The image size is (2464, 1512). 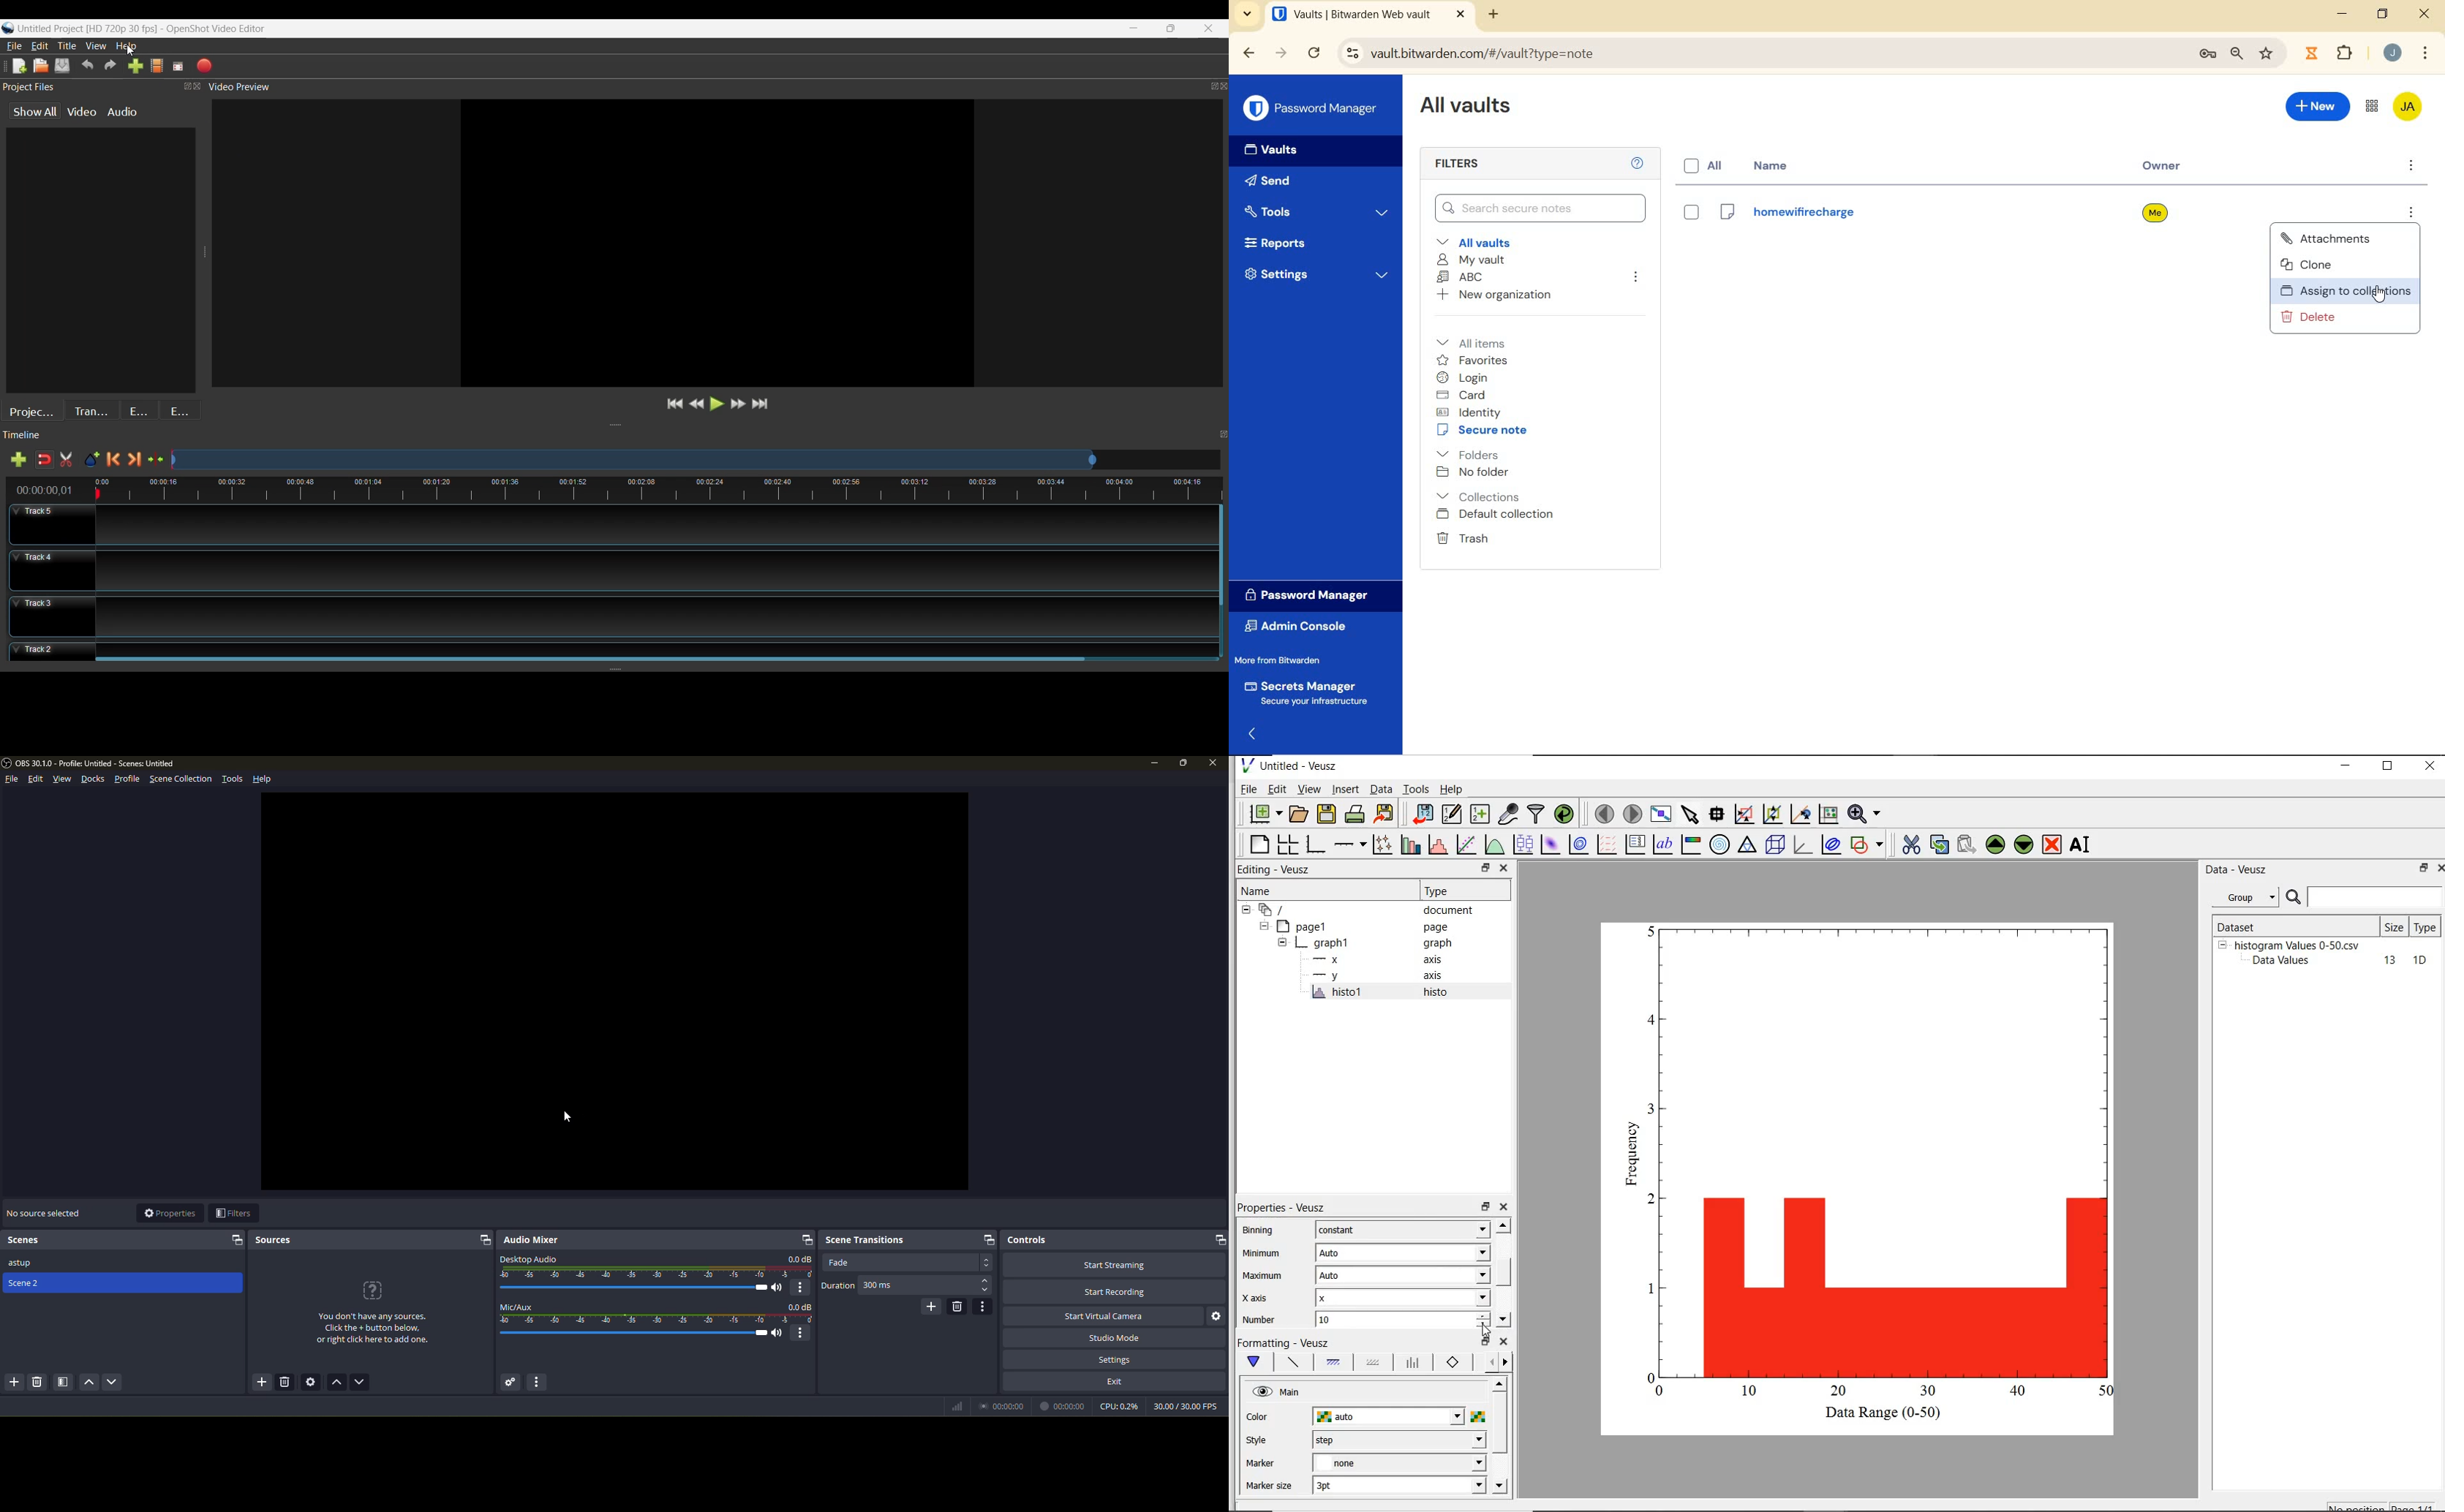 I want to click on create new datasets using ranges, parametrically or as functions of existing datasets, so click(x=1482, y=812).